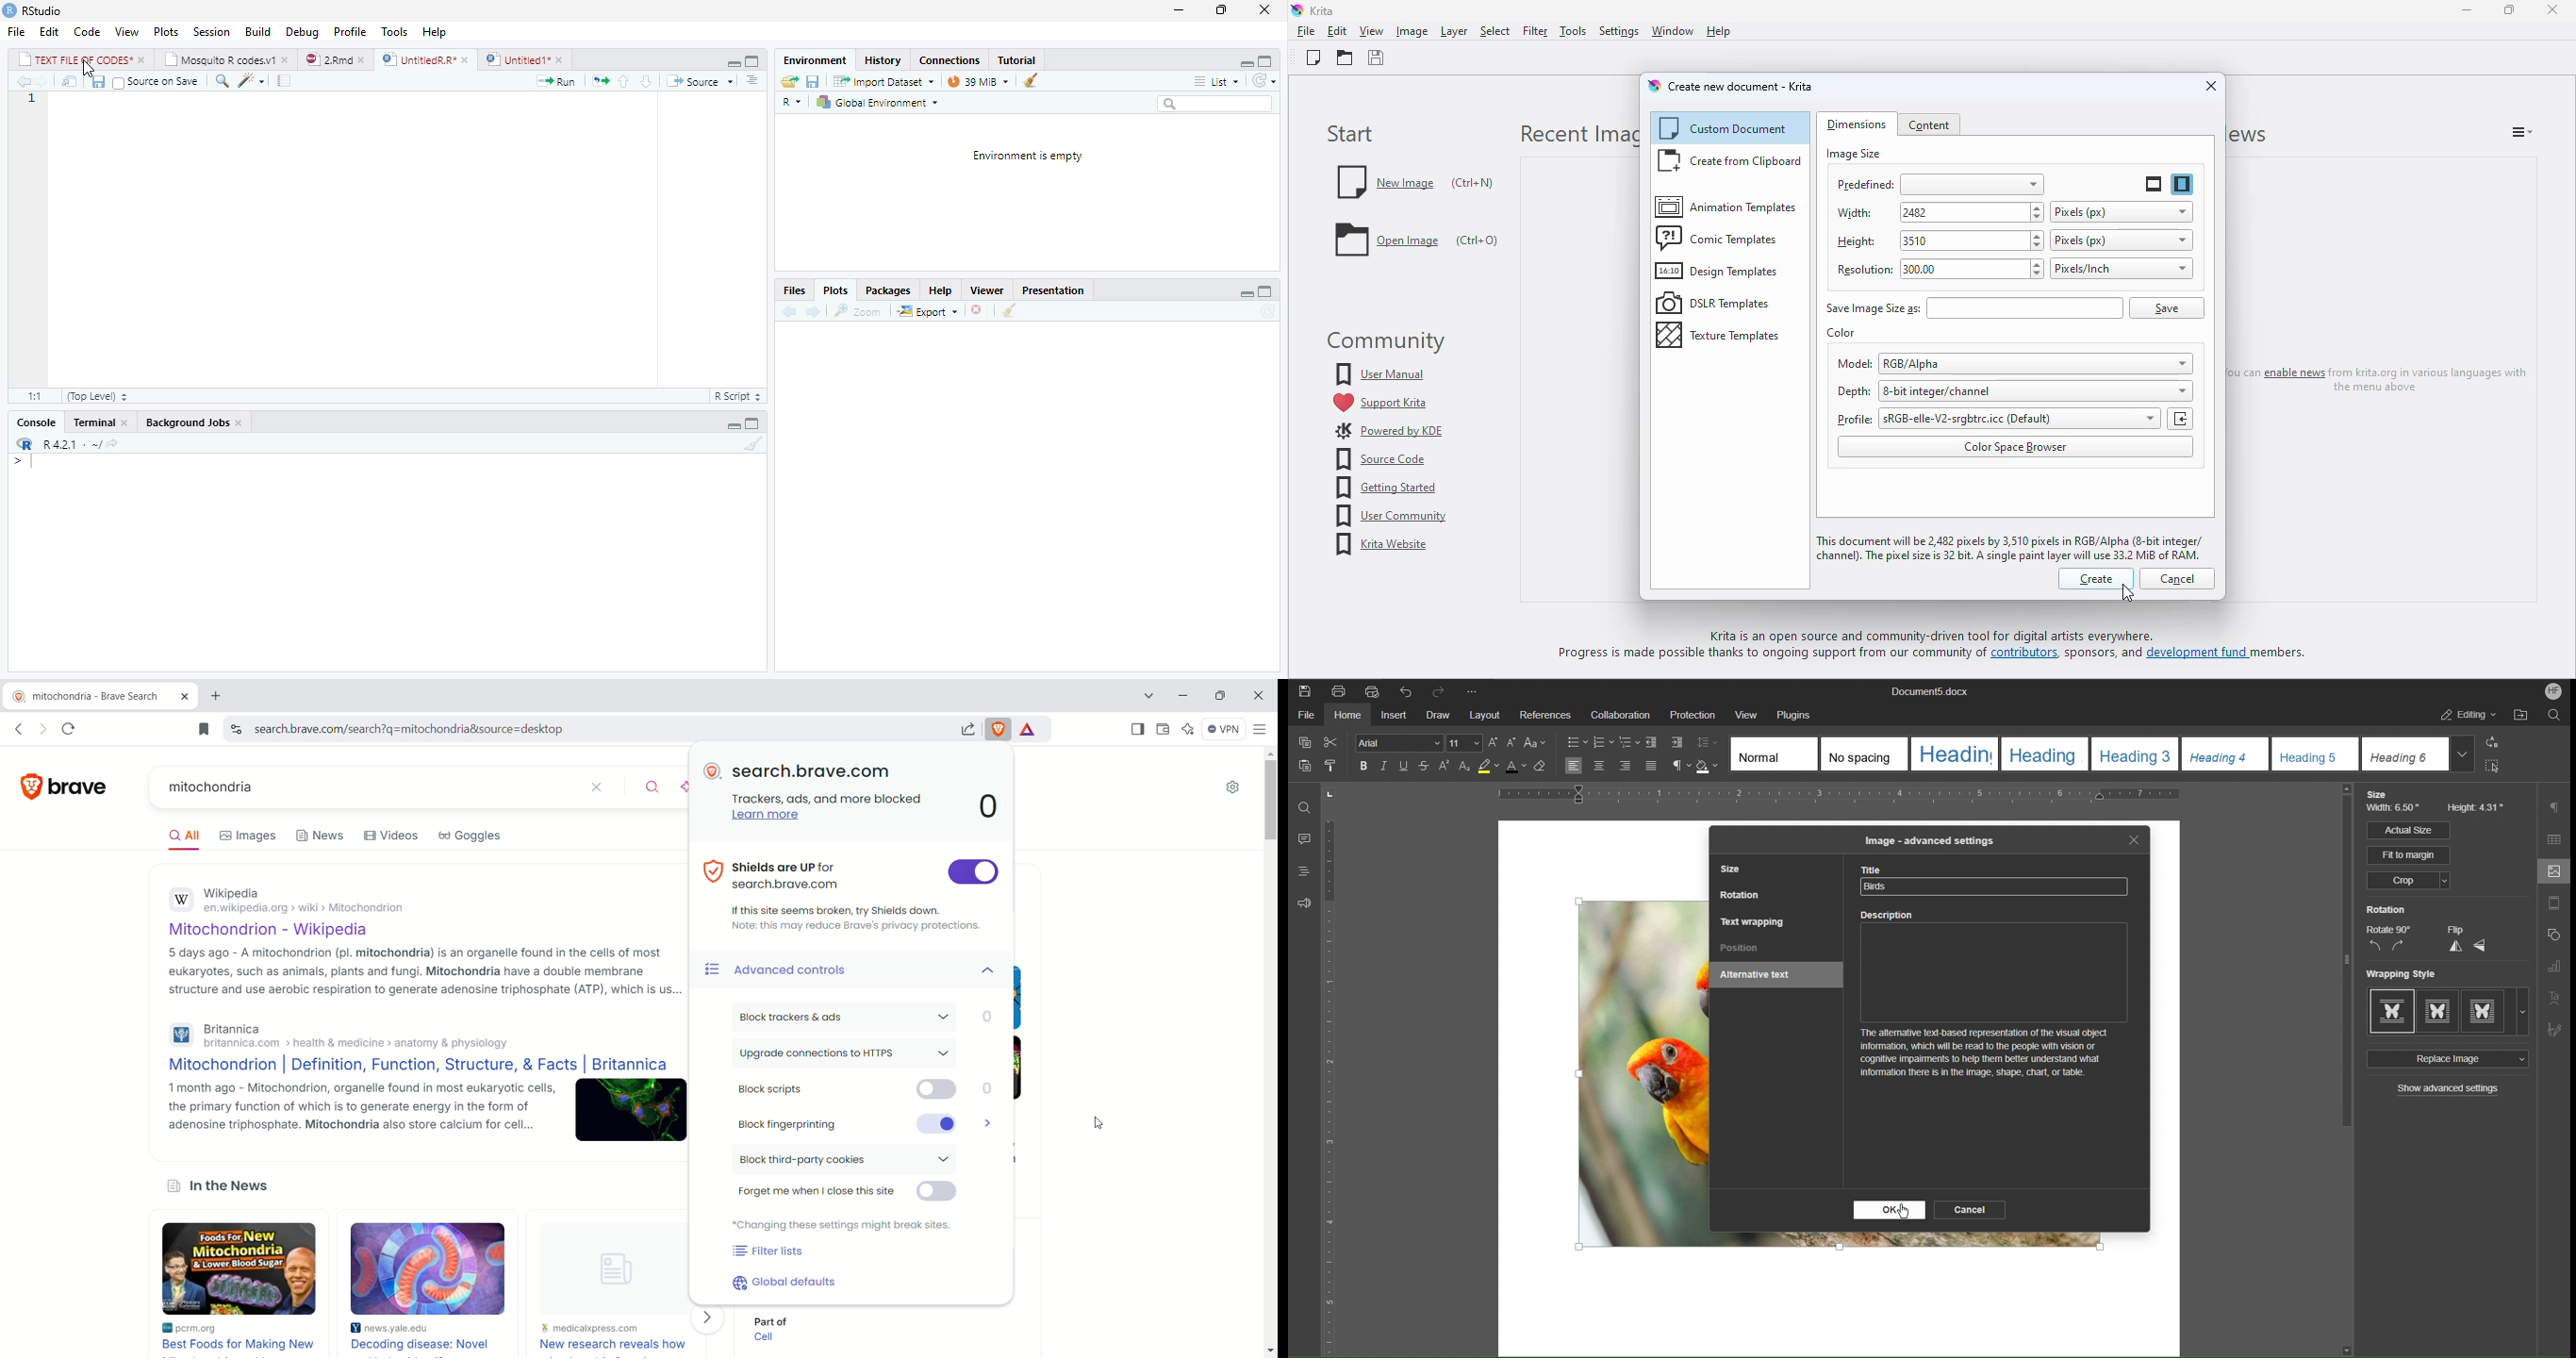  I want to click on Replace Image, so click(2446, 1059).